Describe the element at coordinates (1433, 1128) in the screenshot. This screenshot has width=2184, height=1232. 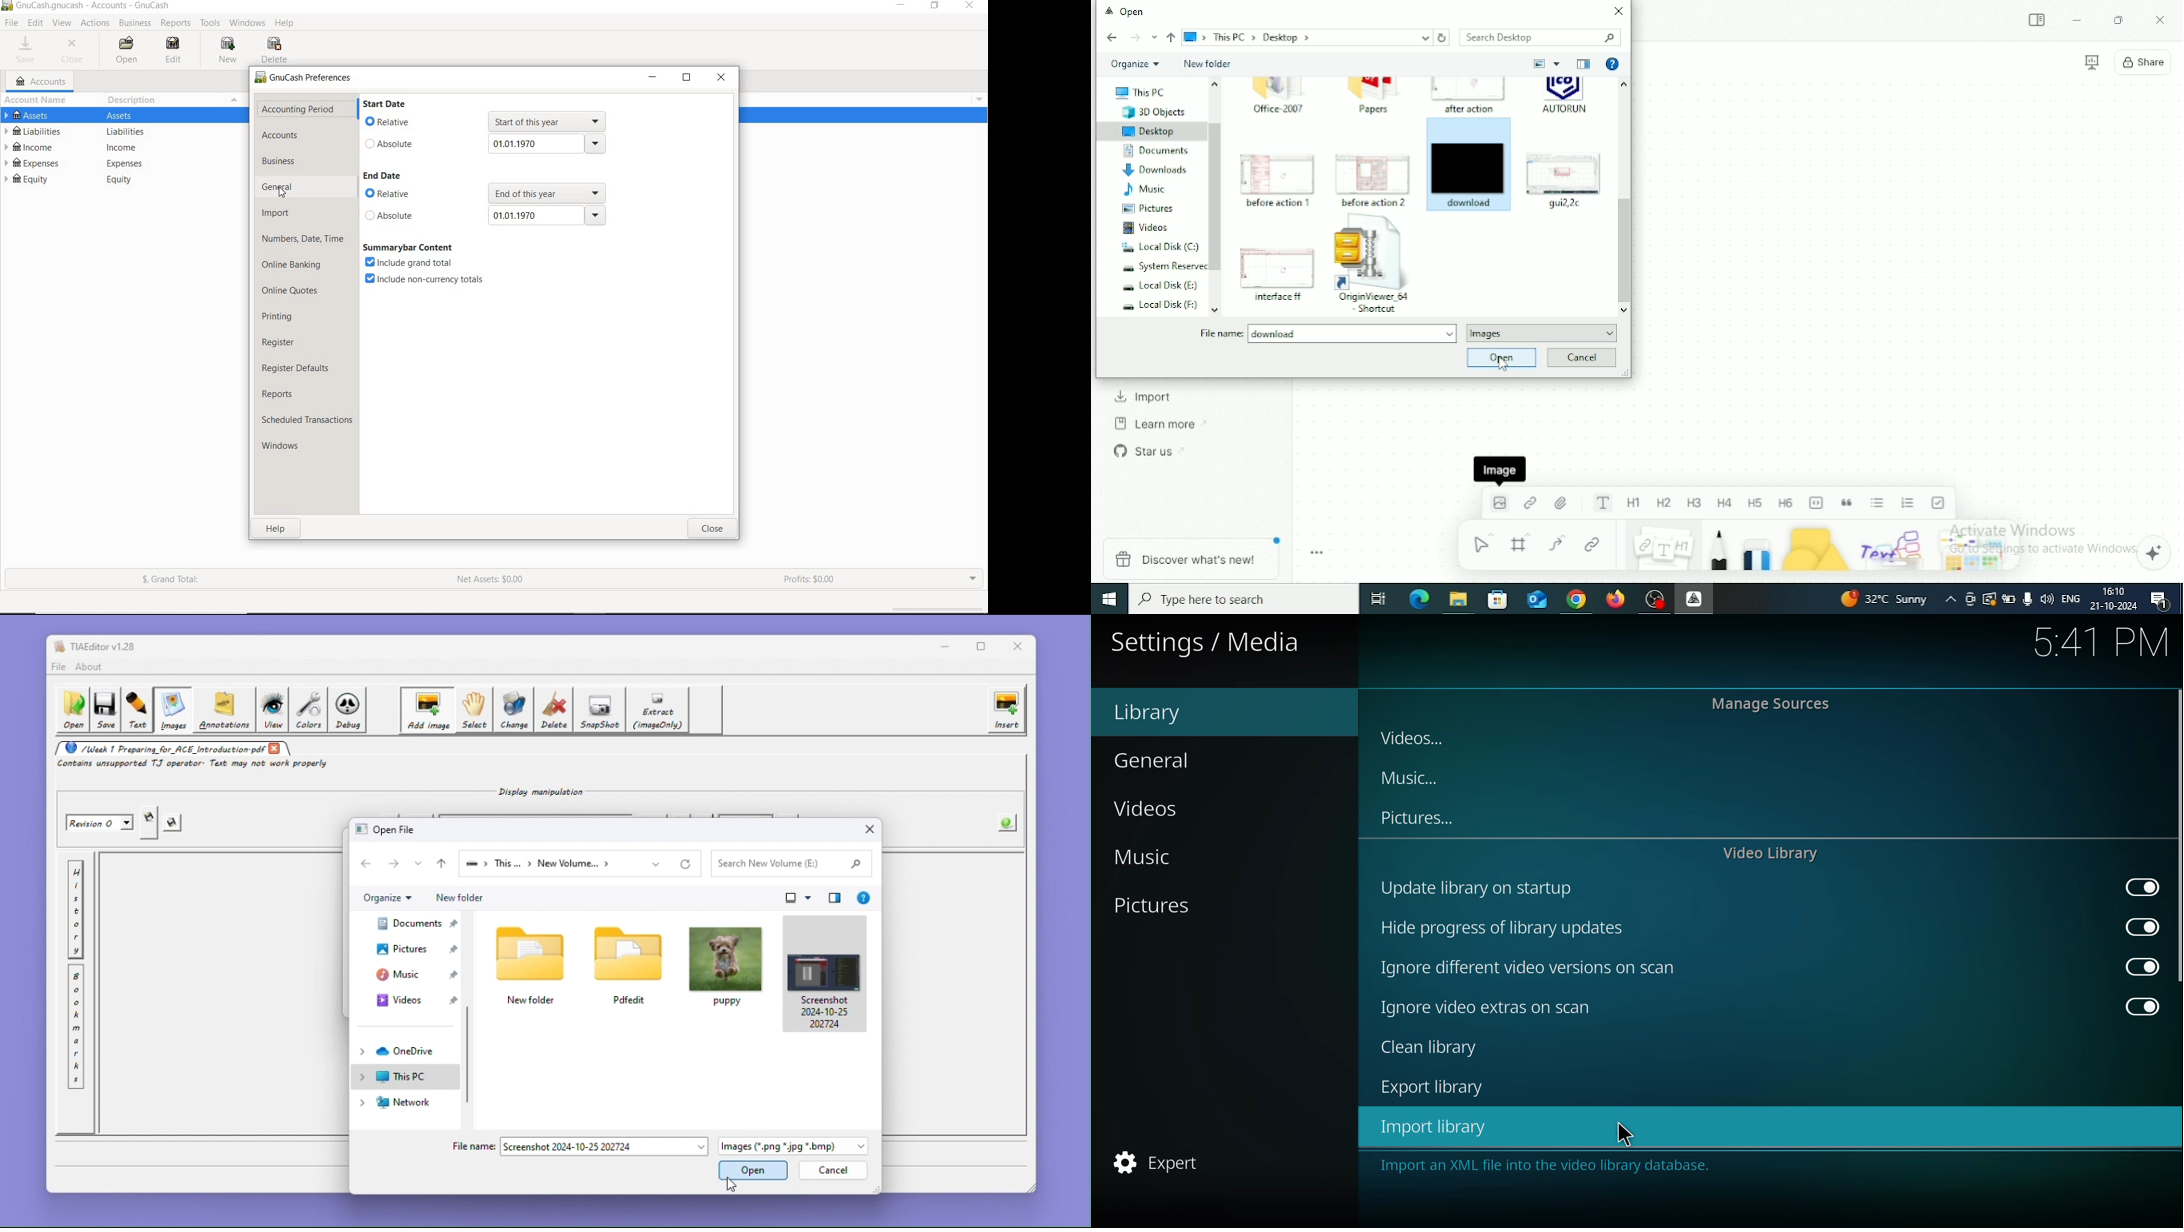
I see `import library` at that location.